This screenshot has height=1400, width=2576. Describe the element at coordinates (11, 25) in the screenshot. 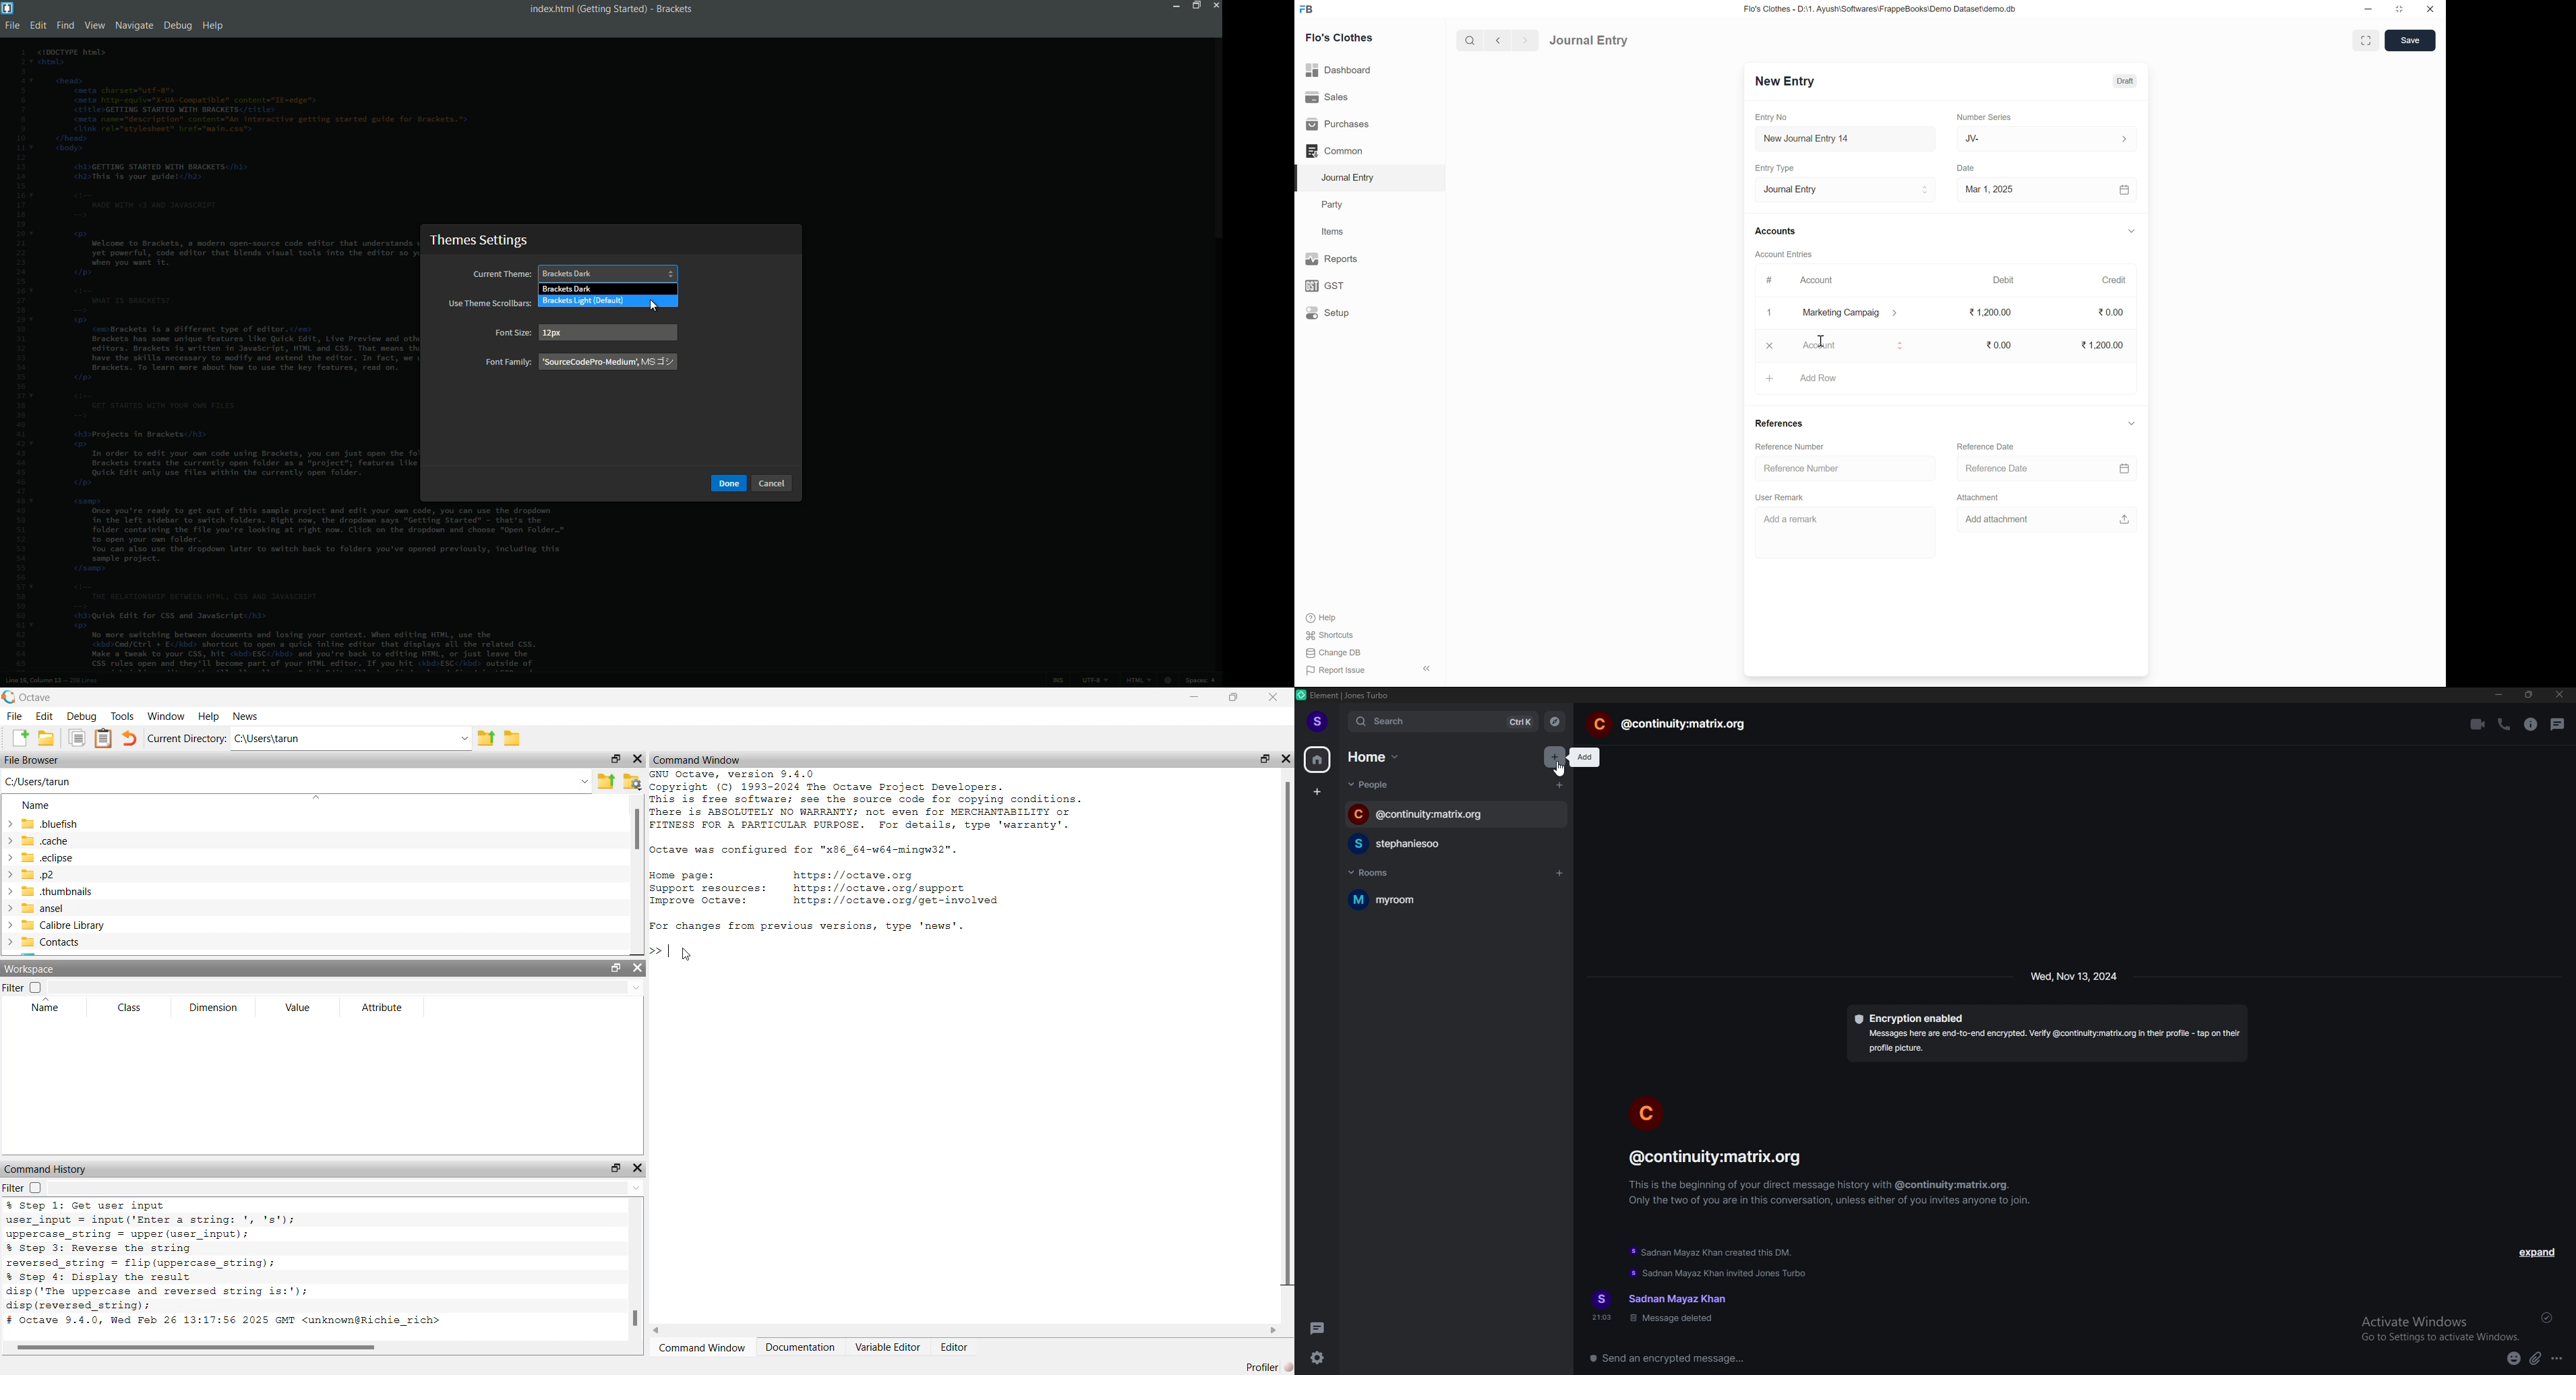

I see `file menu` at that location.